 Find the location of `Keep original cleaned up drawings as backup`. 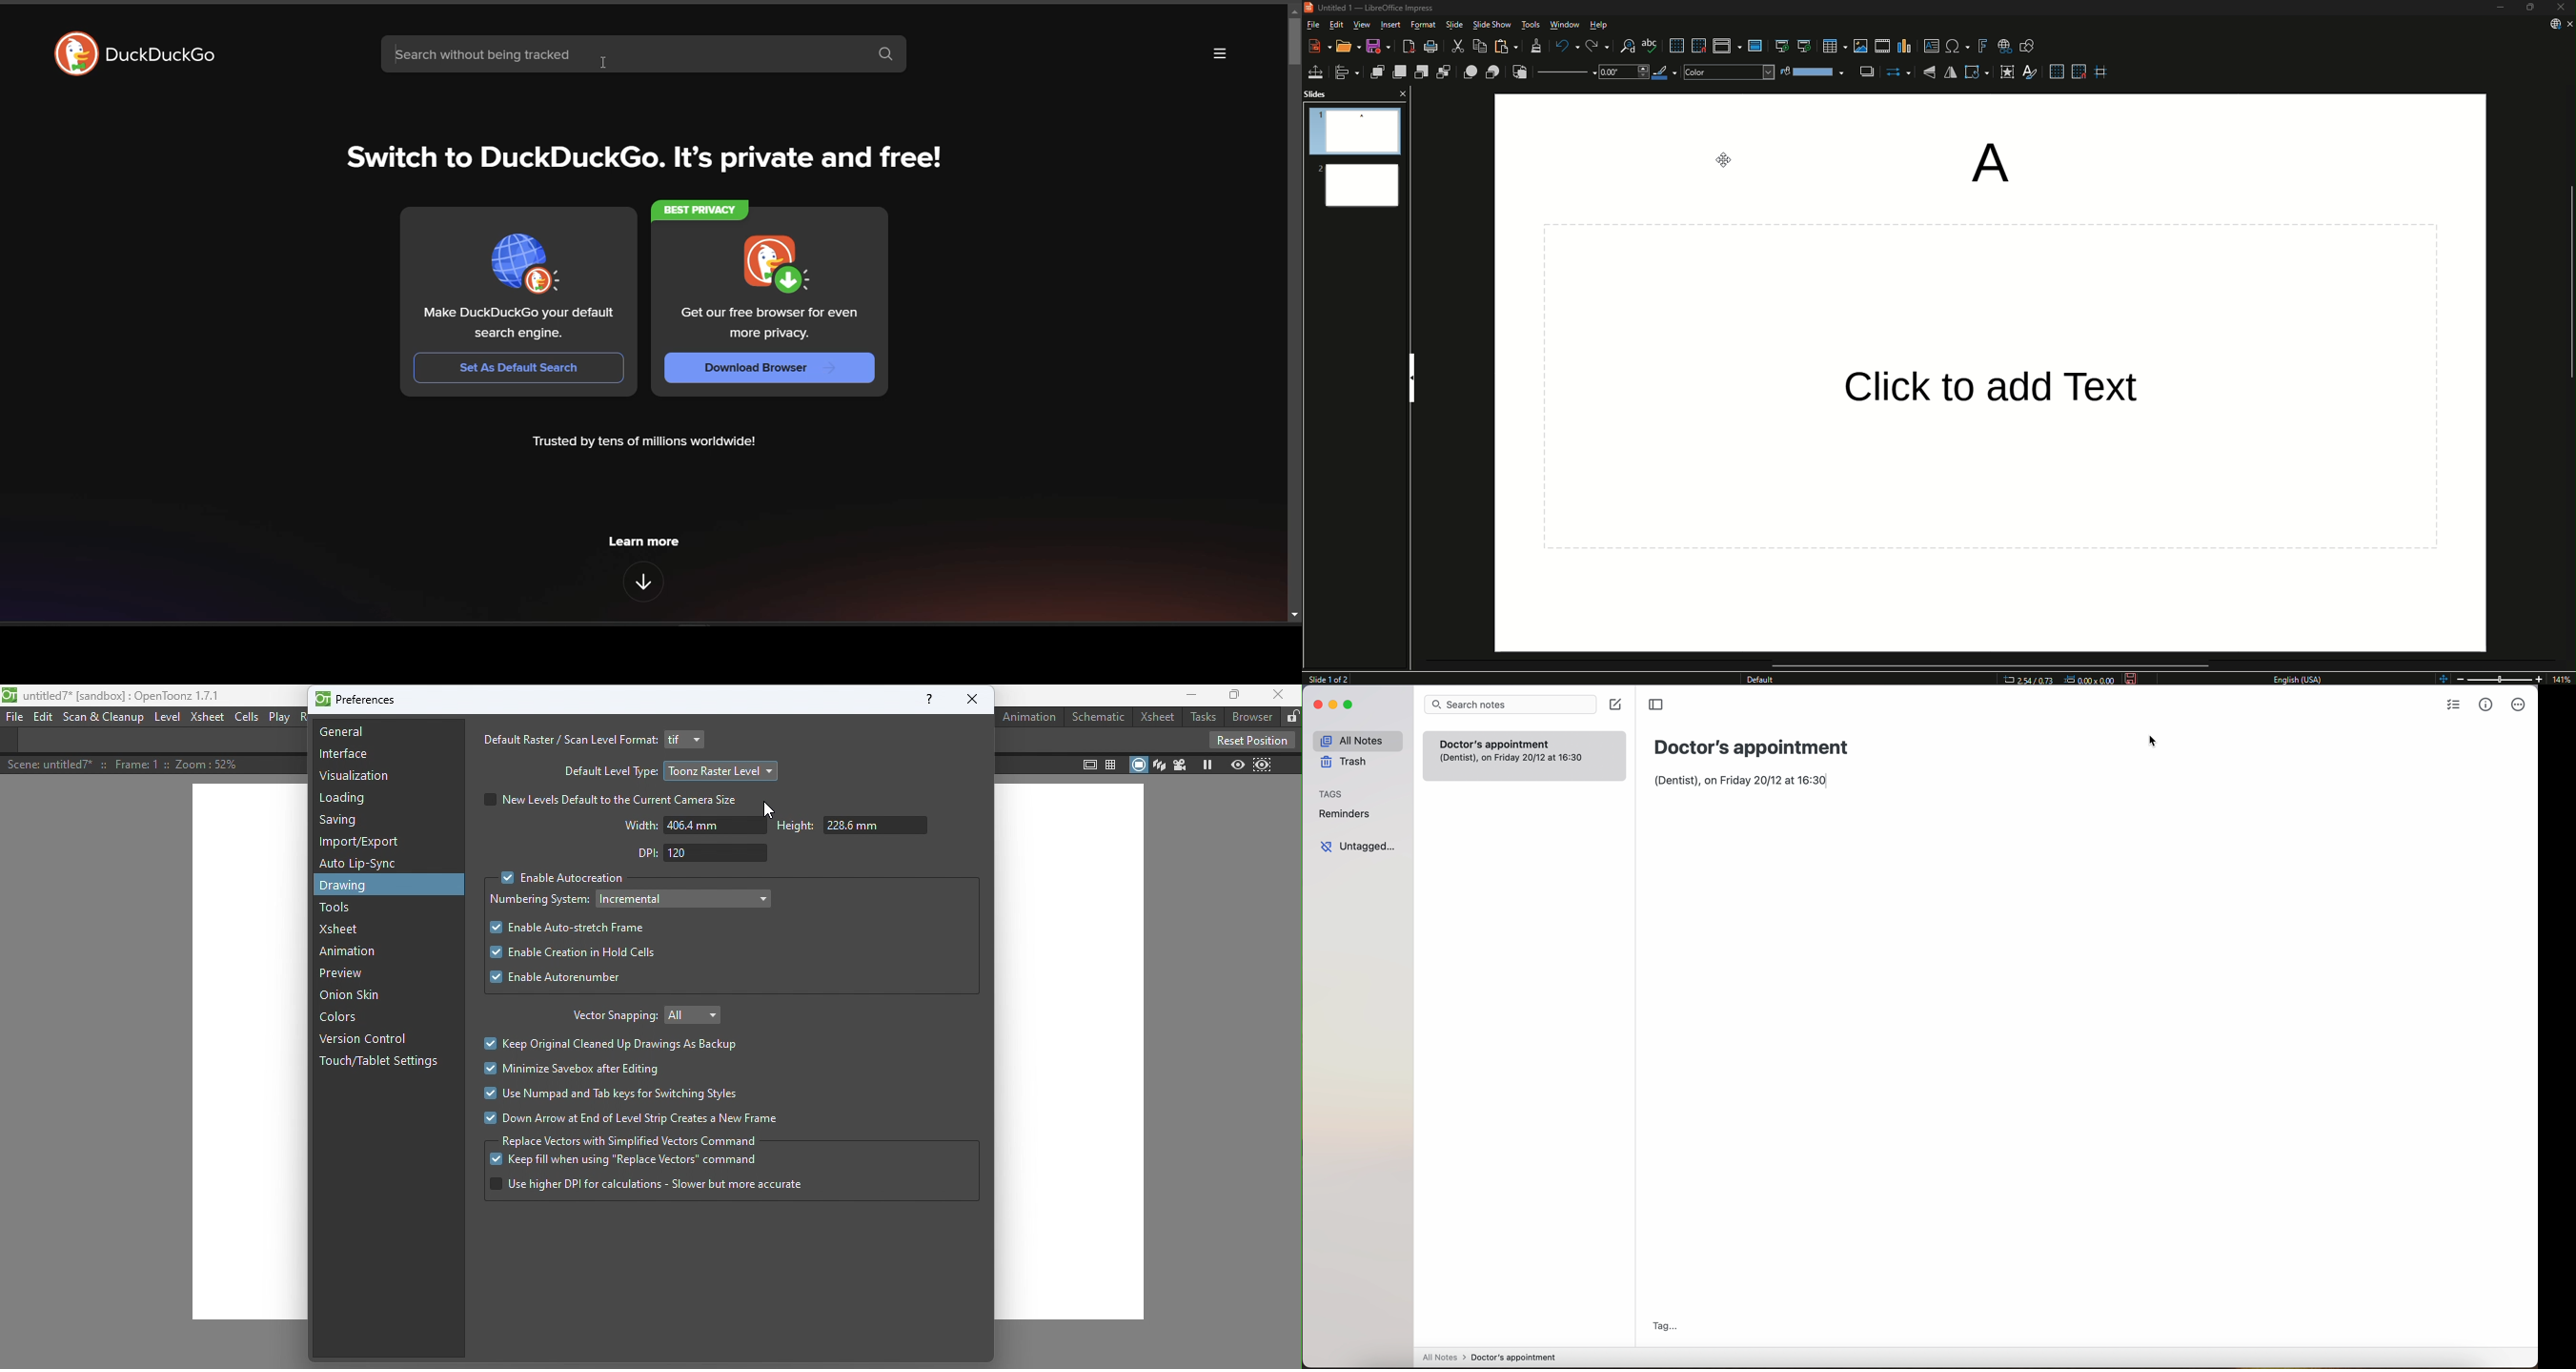

Keep original cleaned up drawings as backup is located at coordinates (613, 1045).